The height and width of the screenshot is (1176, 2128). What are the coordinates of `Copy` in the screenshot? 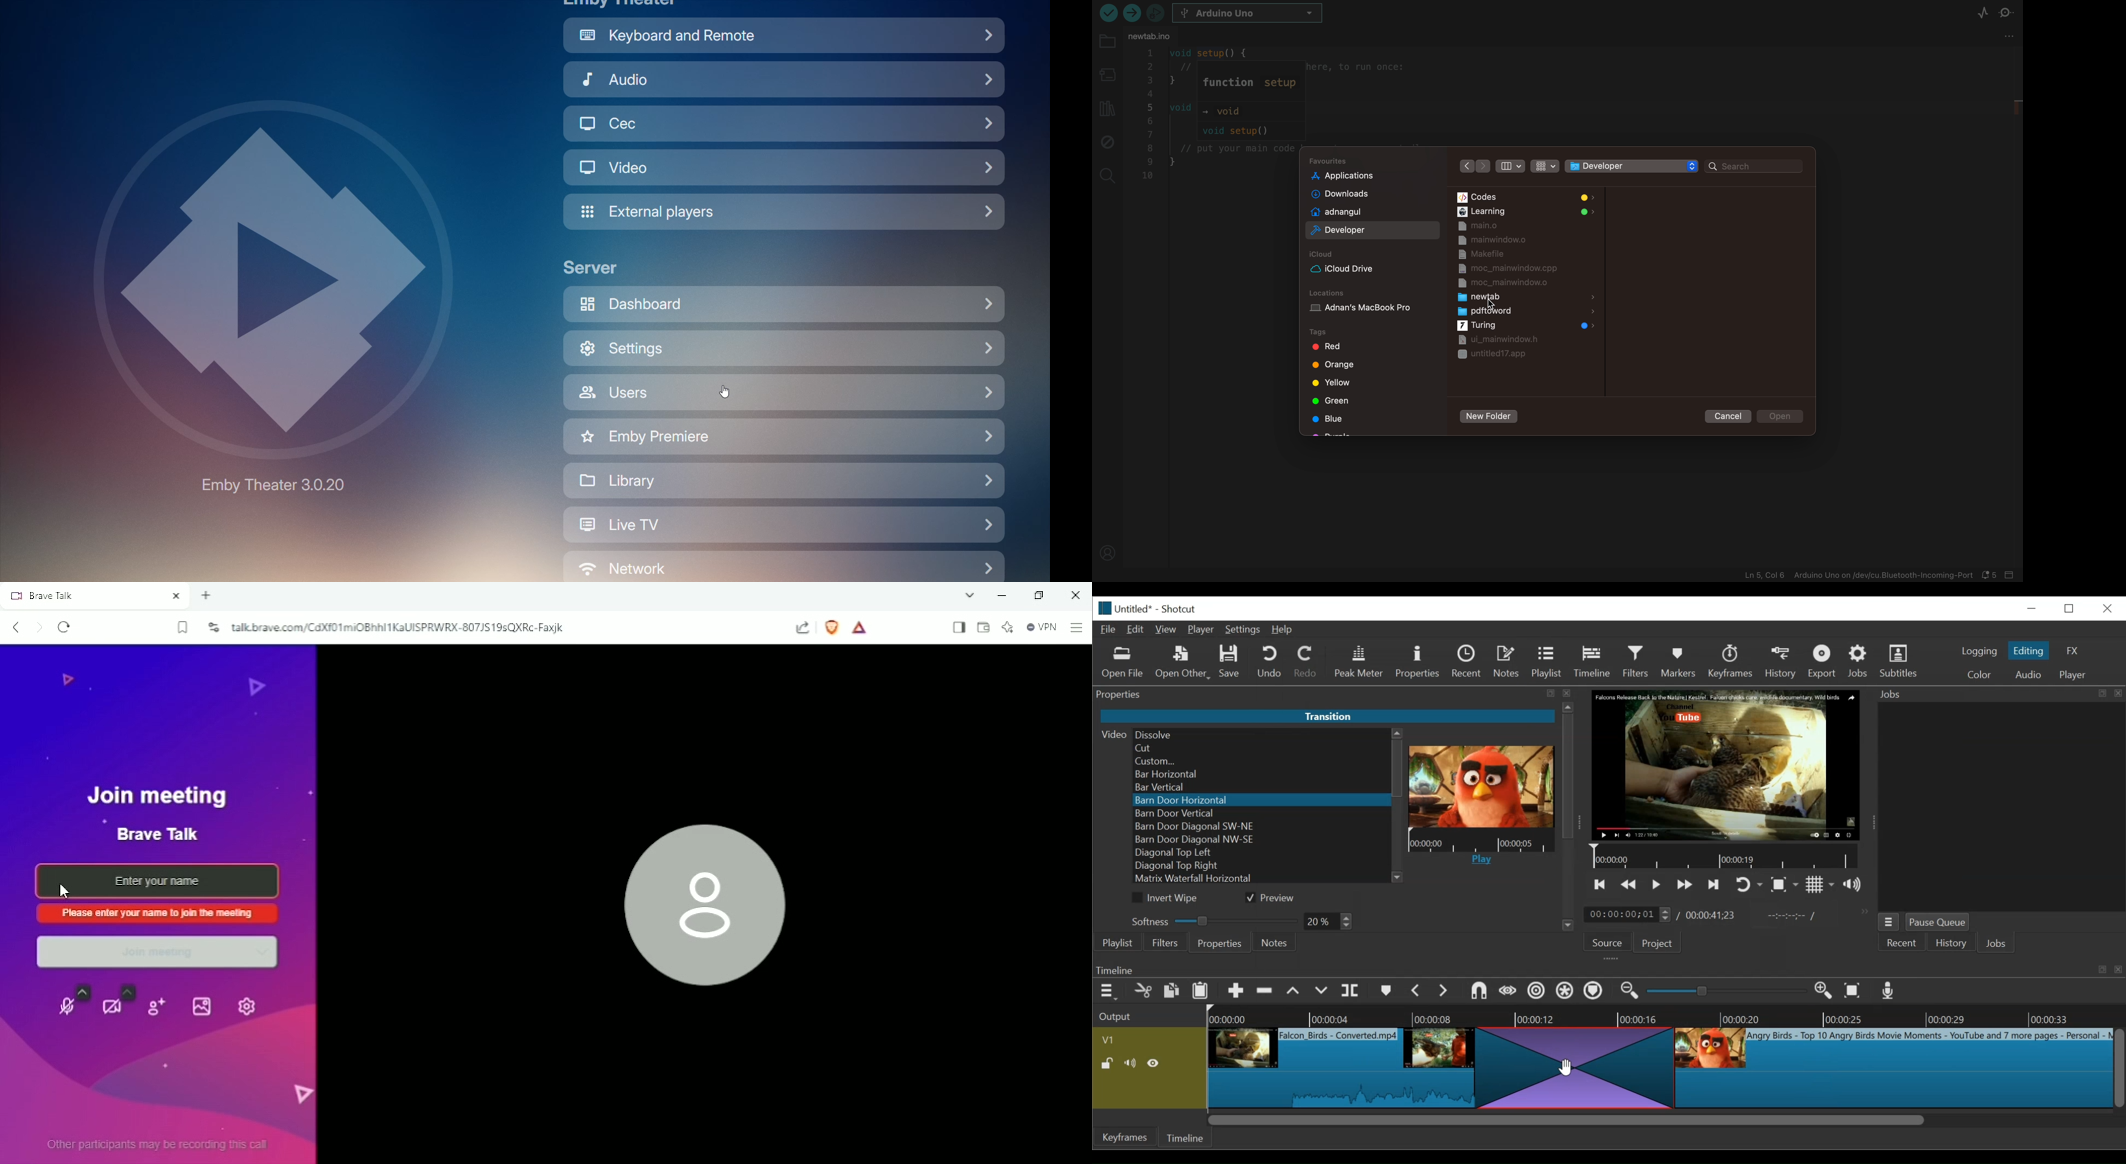 It's located at (1172, 990).